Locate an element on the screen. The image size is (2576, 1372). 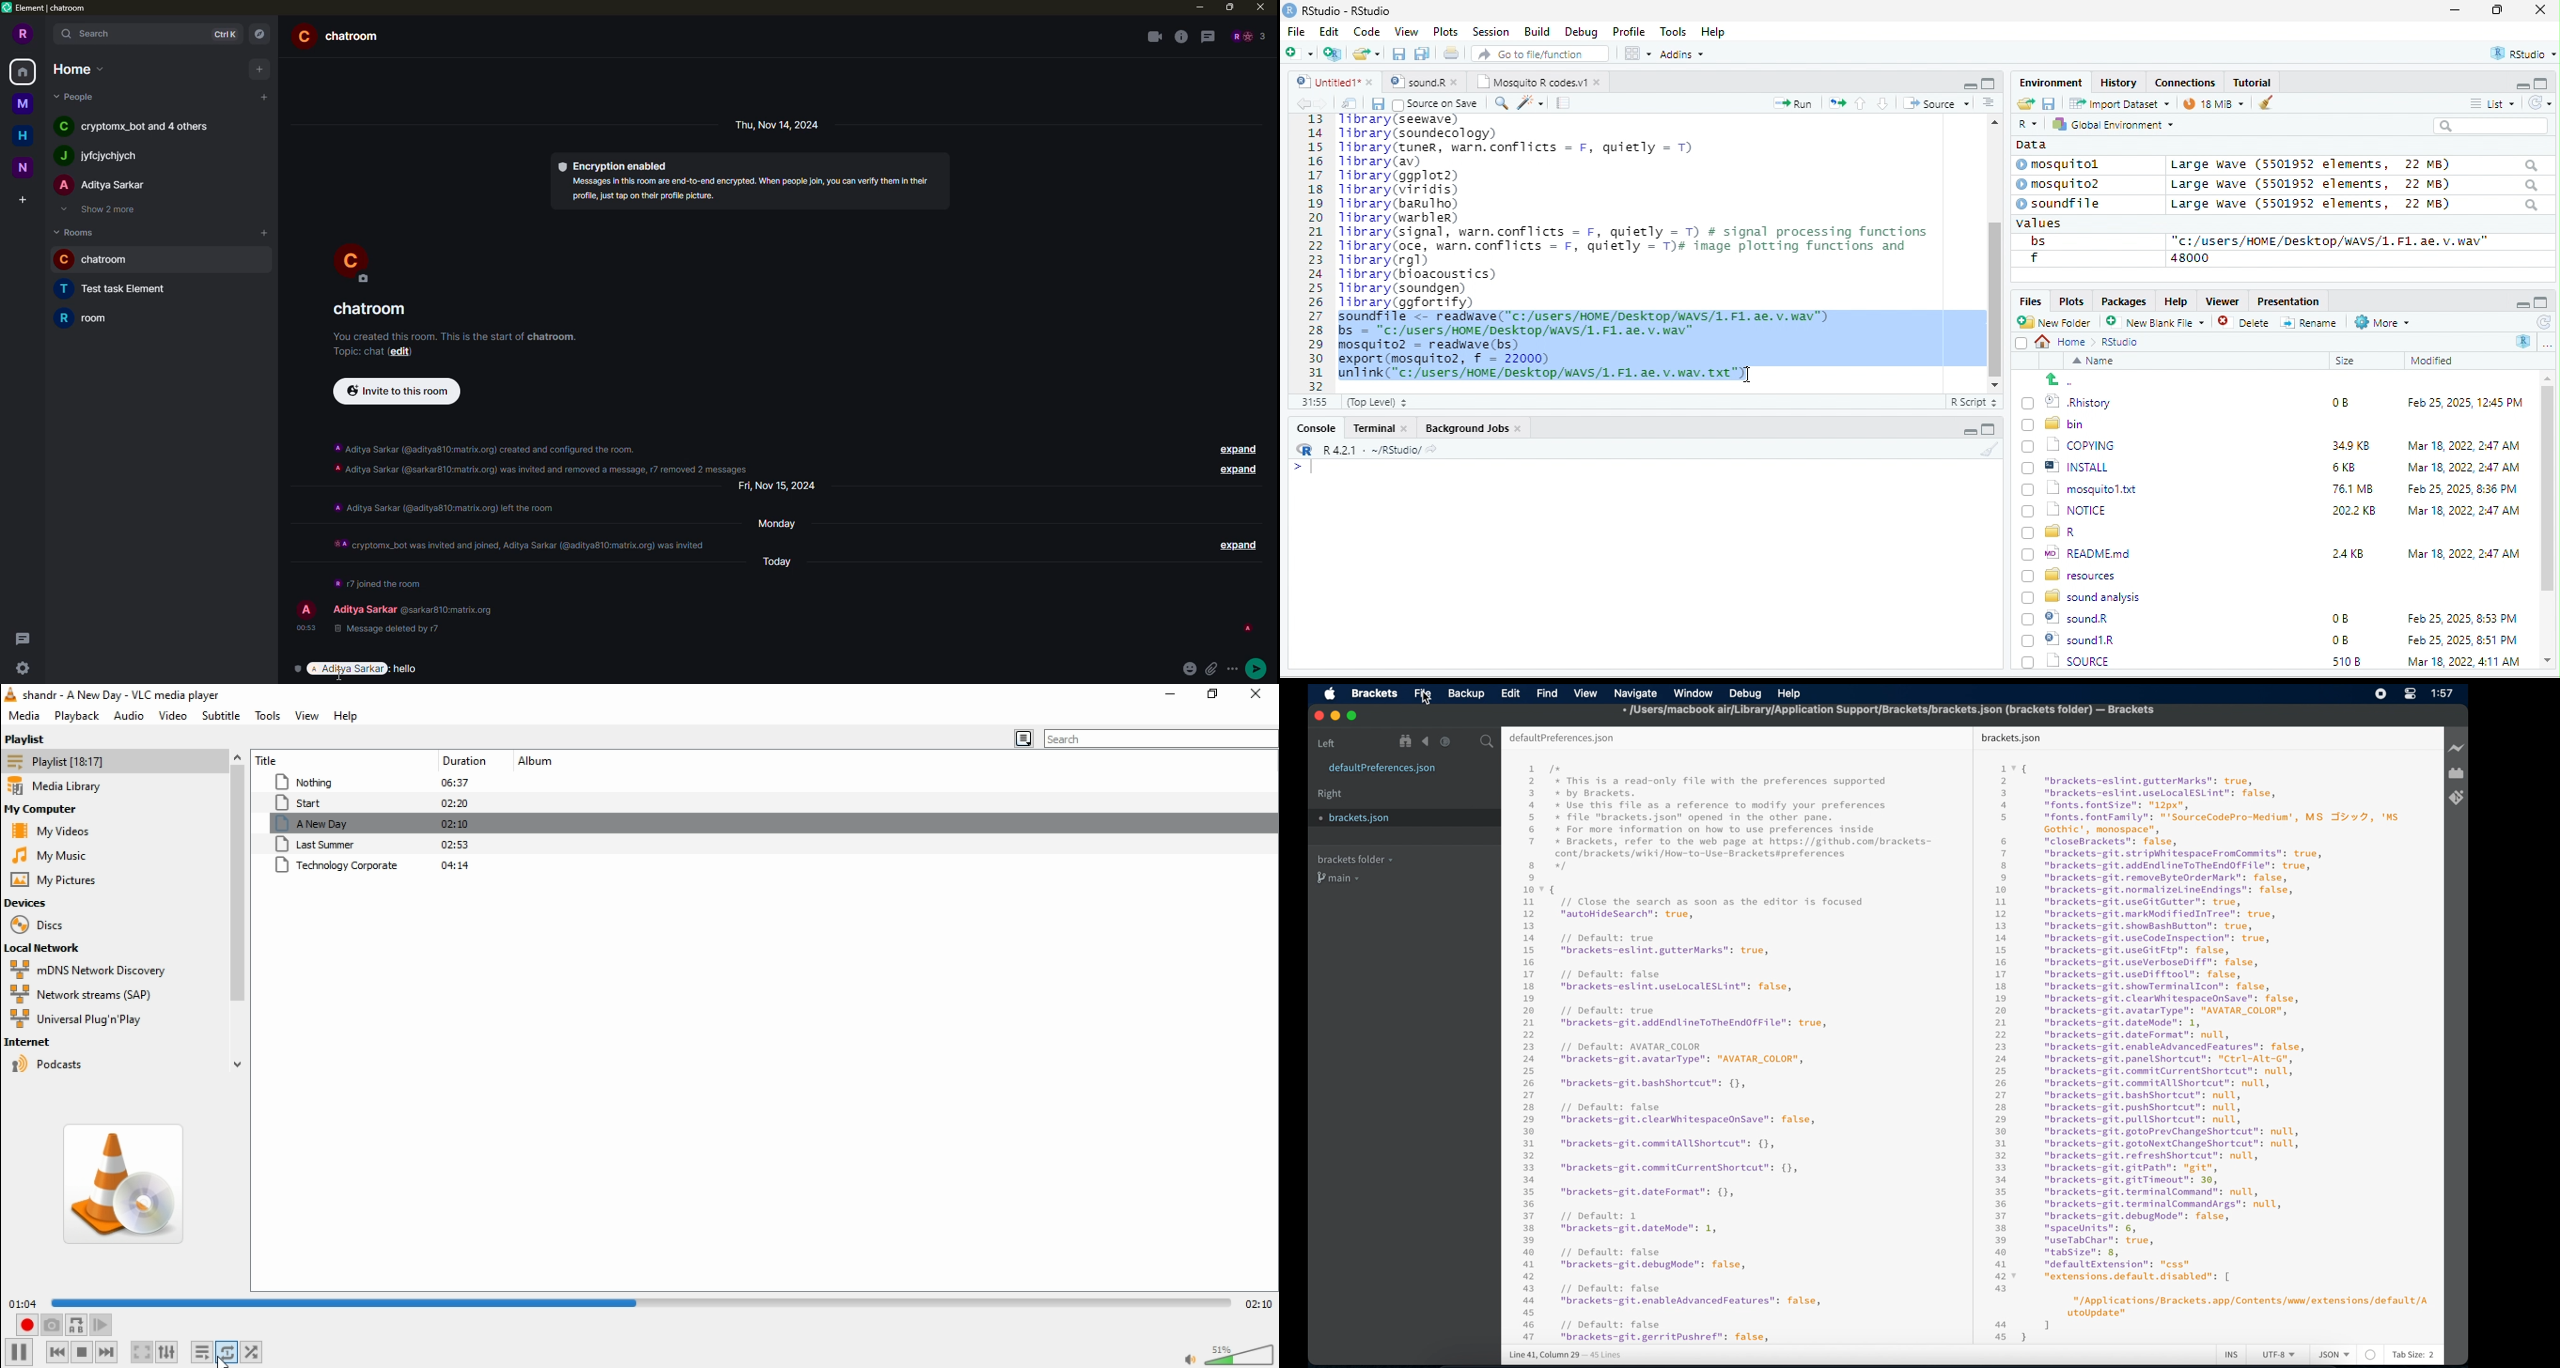
maximize is located at coordinates (2501, 11).